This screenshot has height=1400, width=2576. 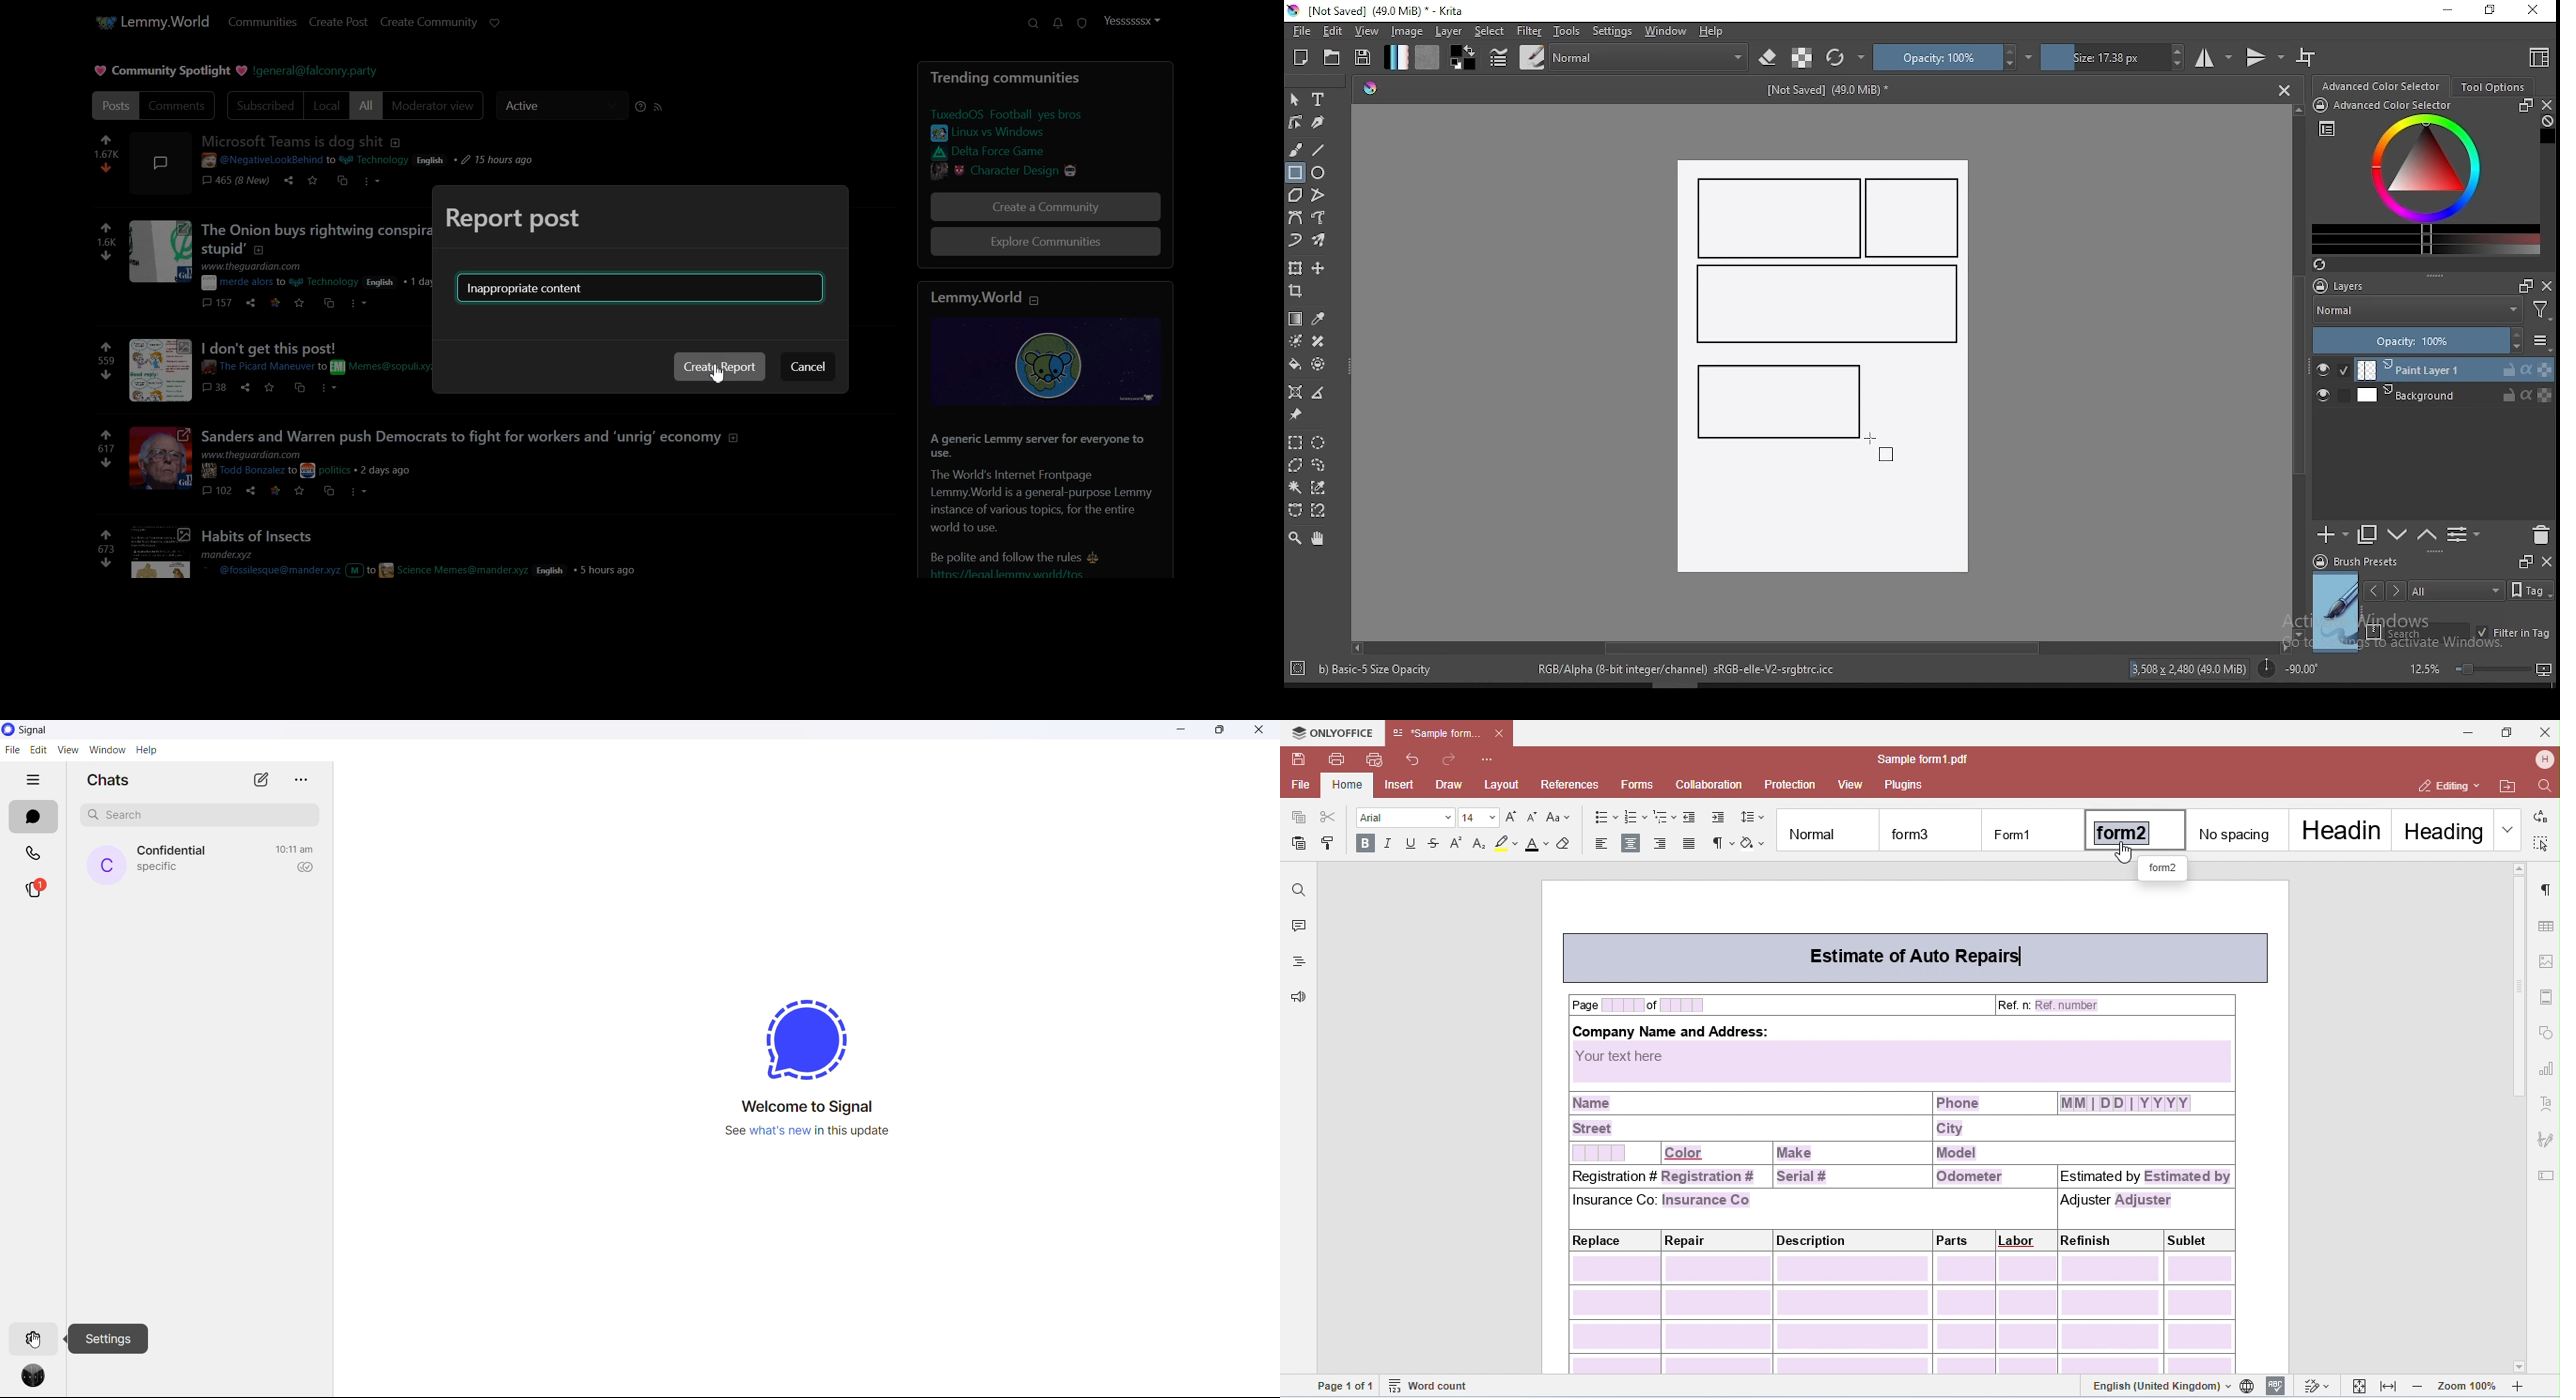 What do you see at coordinates (1824, 305) in the screenshot?
I see `new rectangle` at bounding box center [1824, 305].